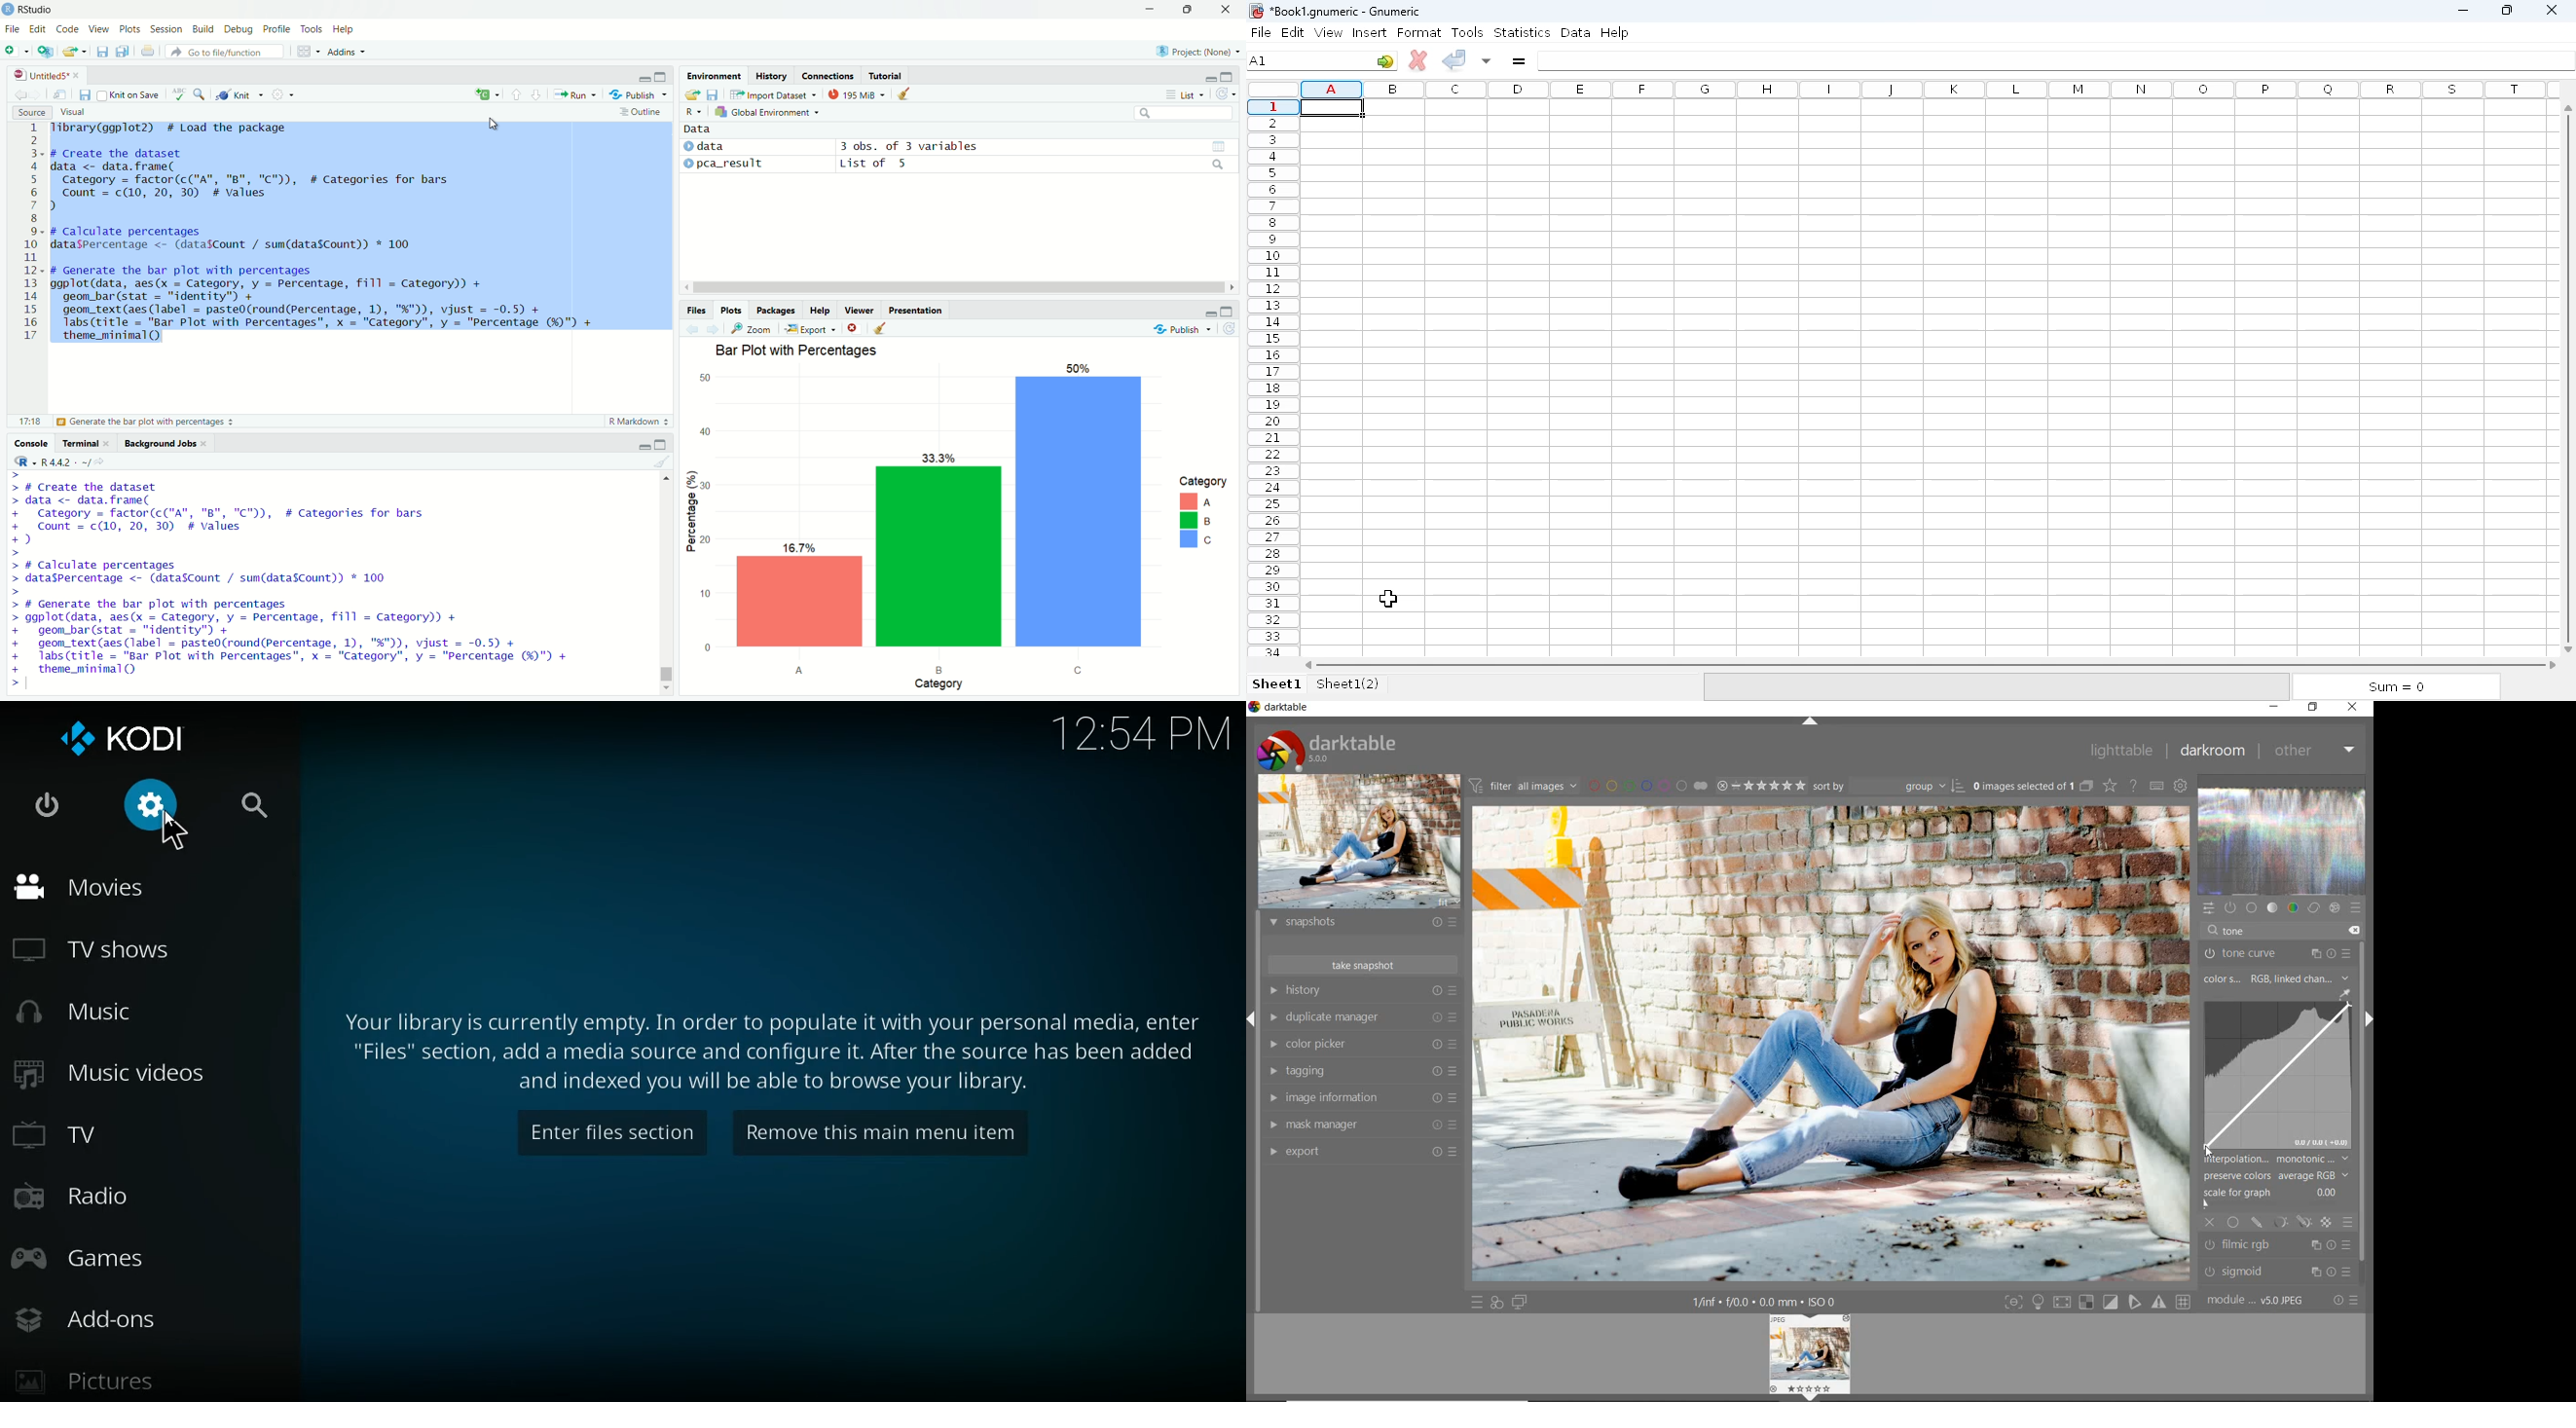 The image size is (2576, 1428). I want to click on clear all objects, so click(905, 94).